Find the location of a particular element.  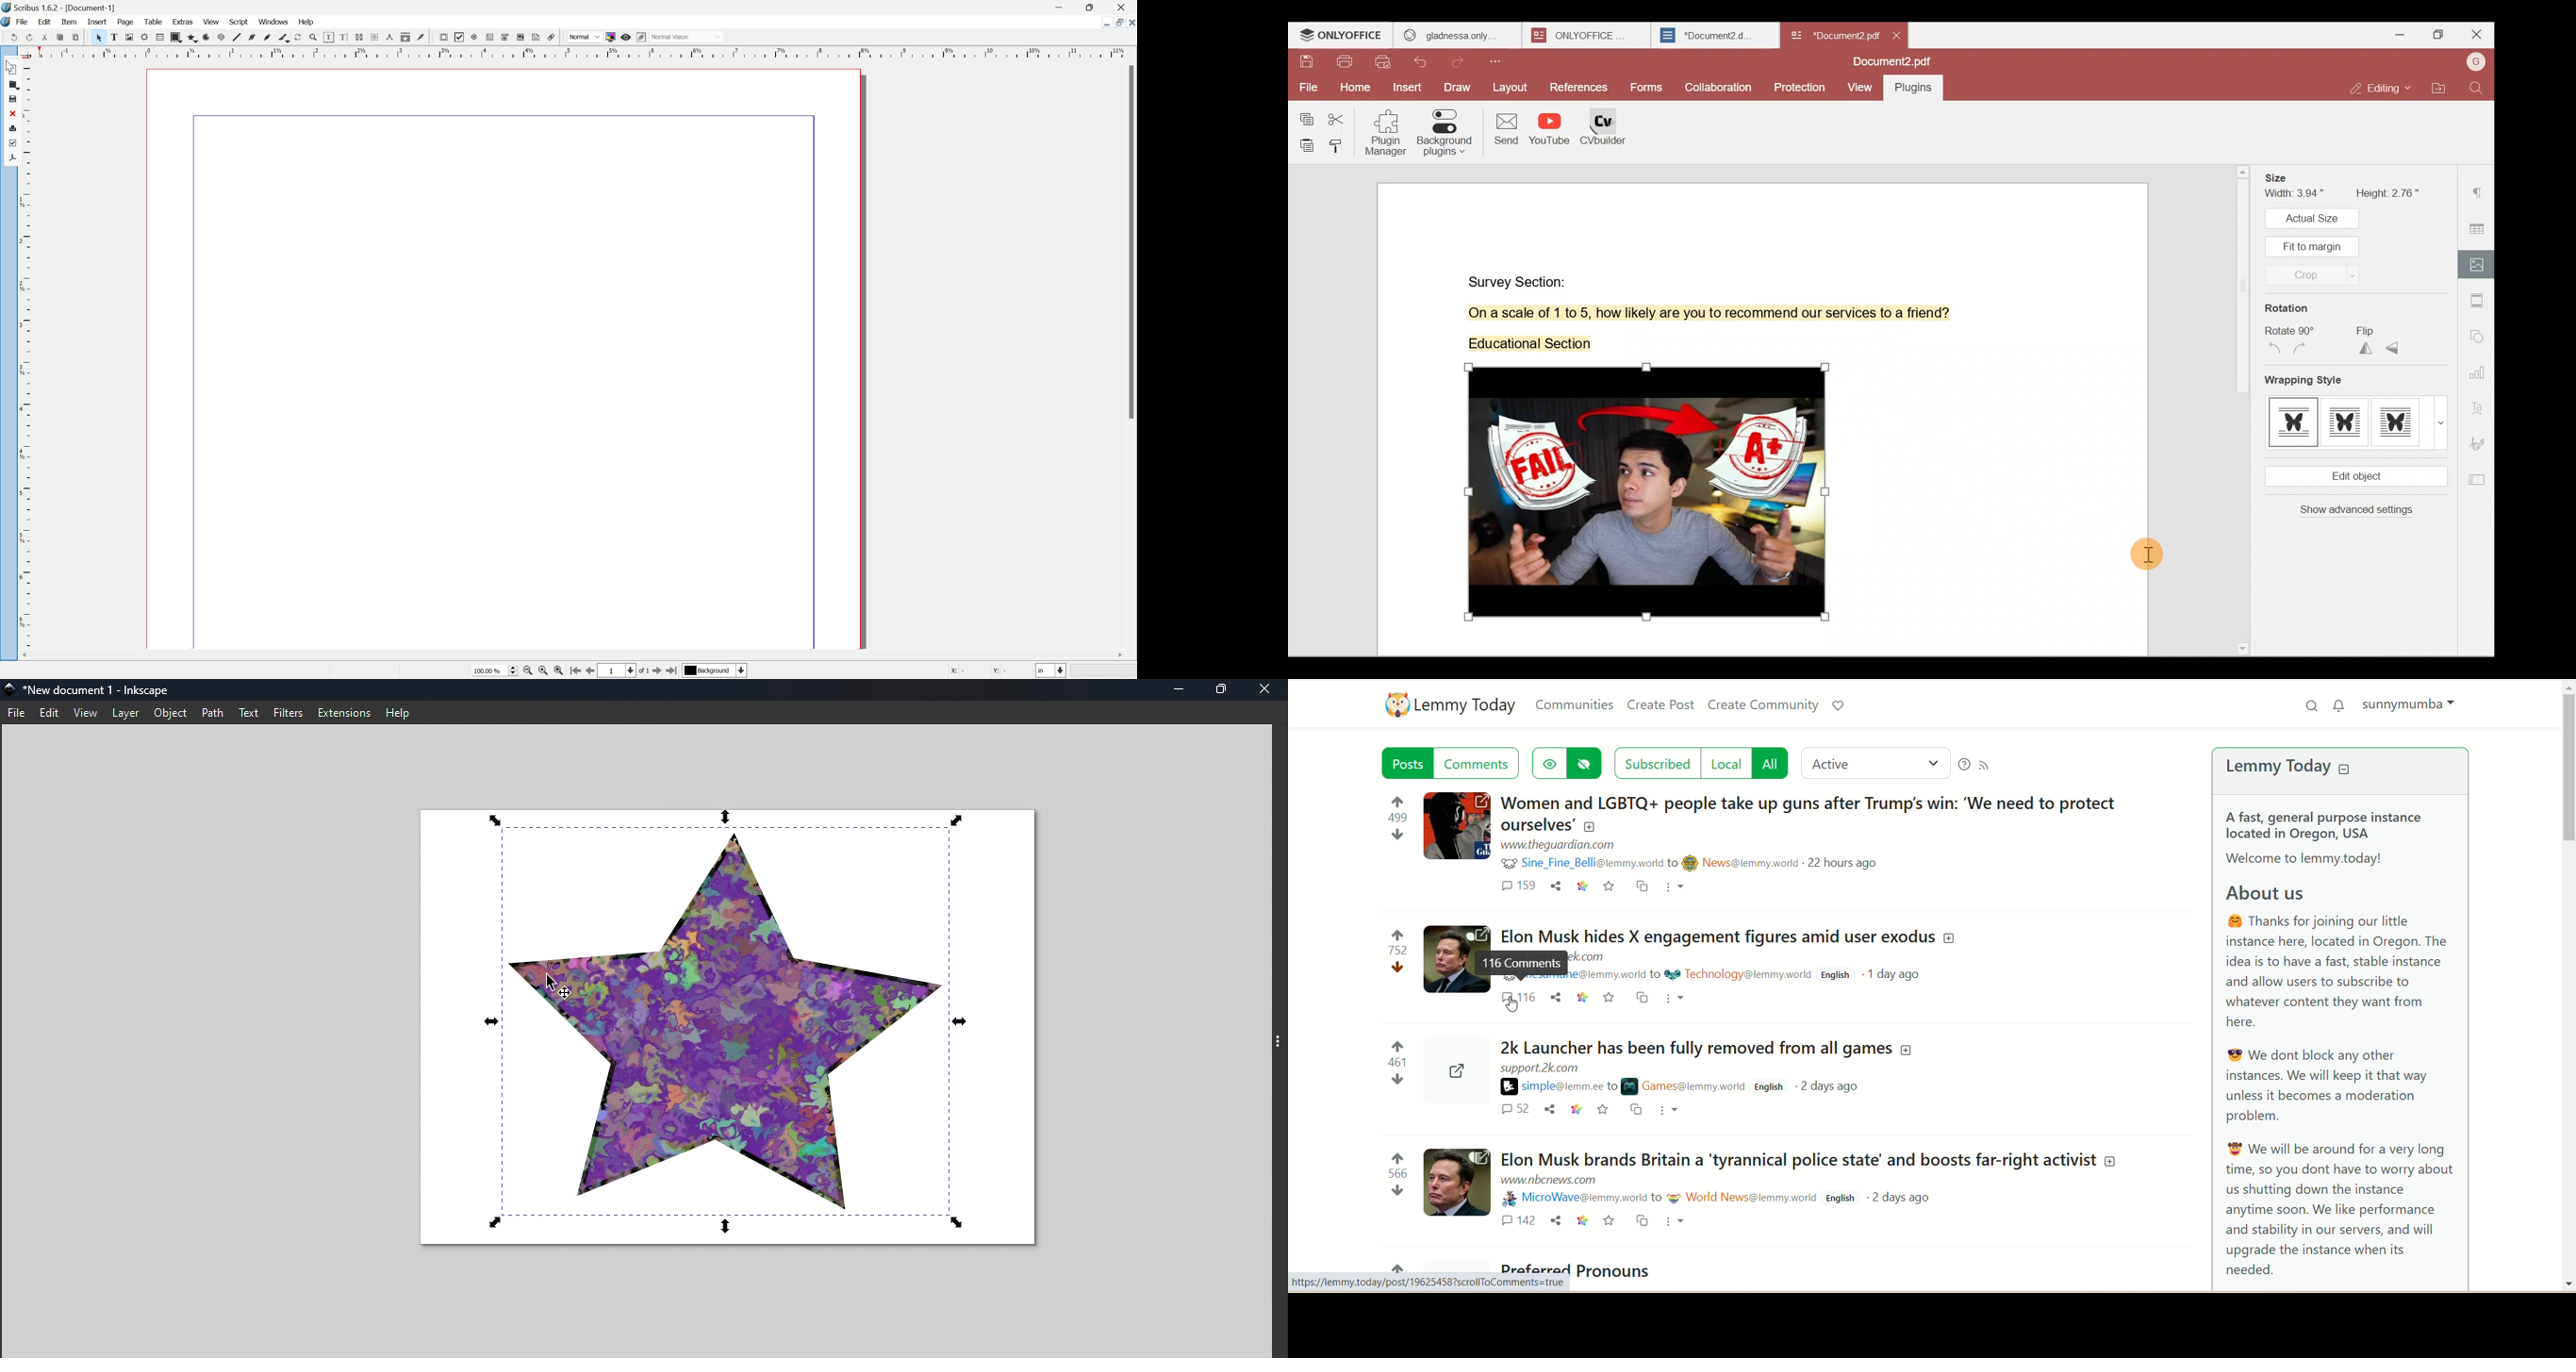

scroll bar is located at coordinates (567, 656).